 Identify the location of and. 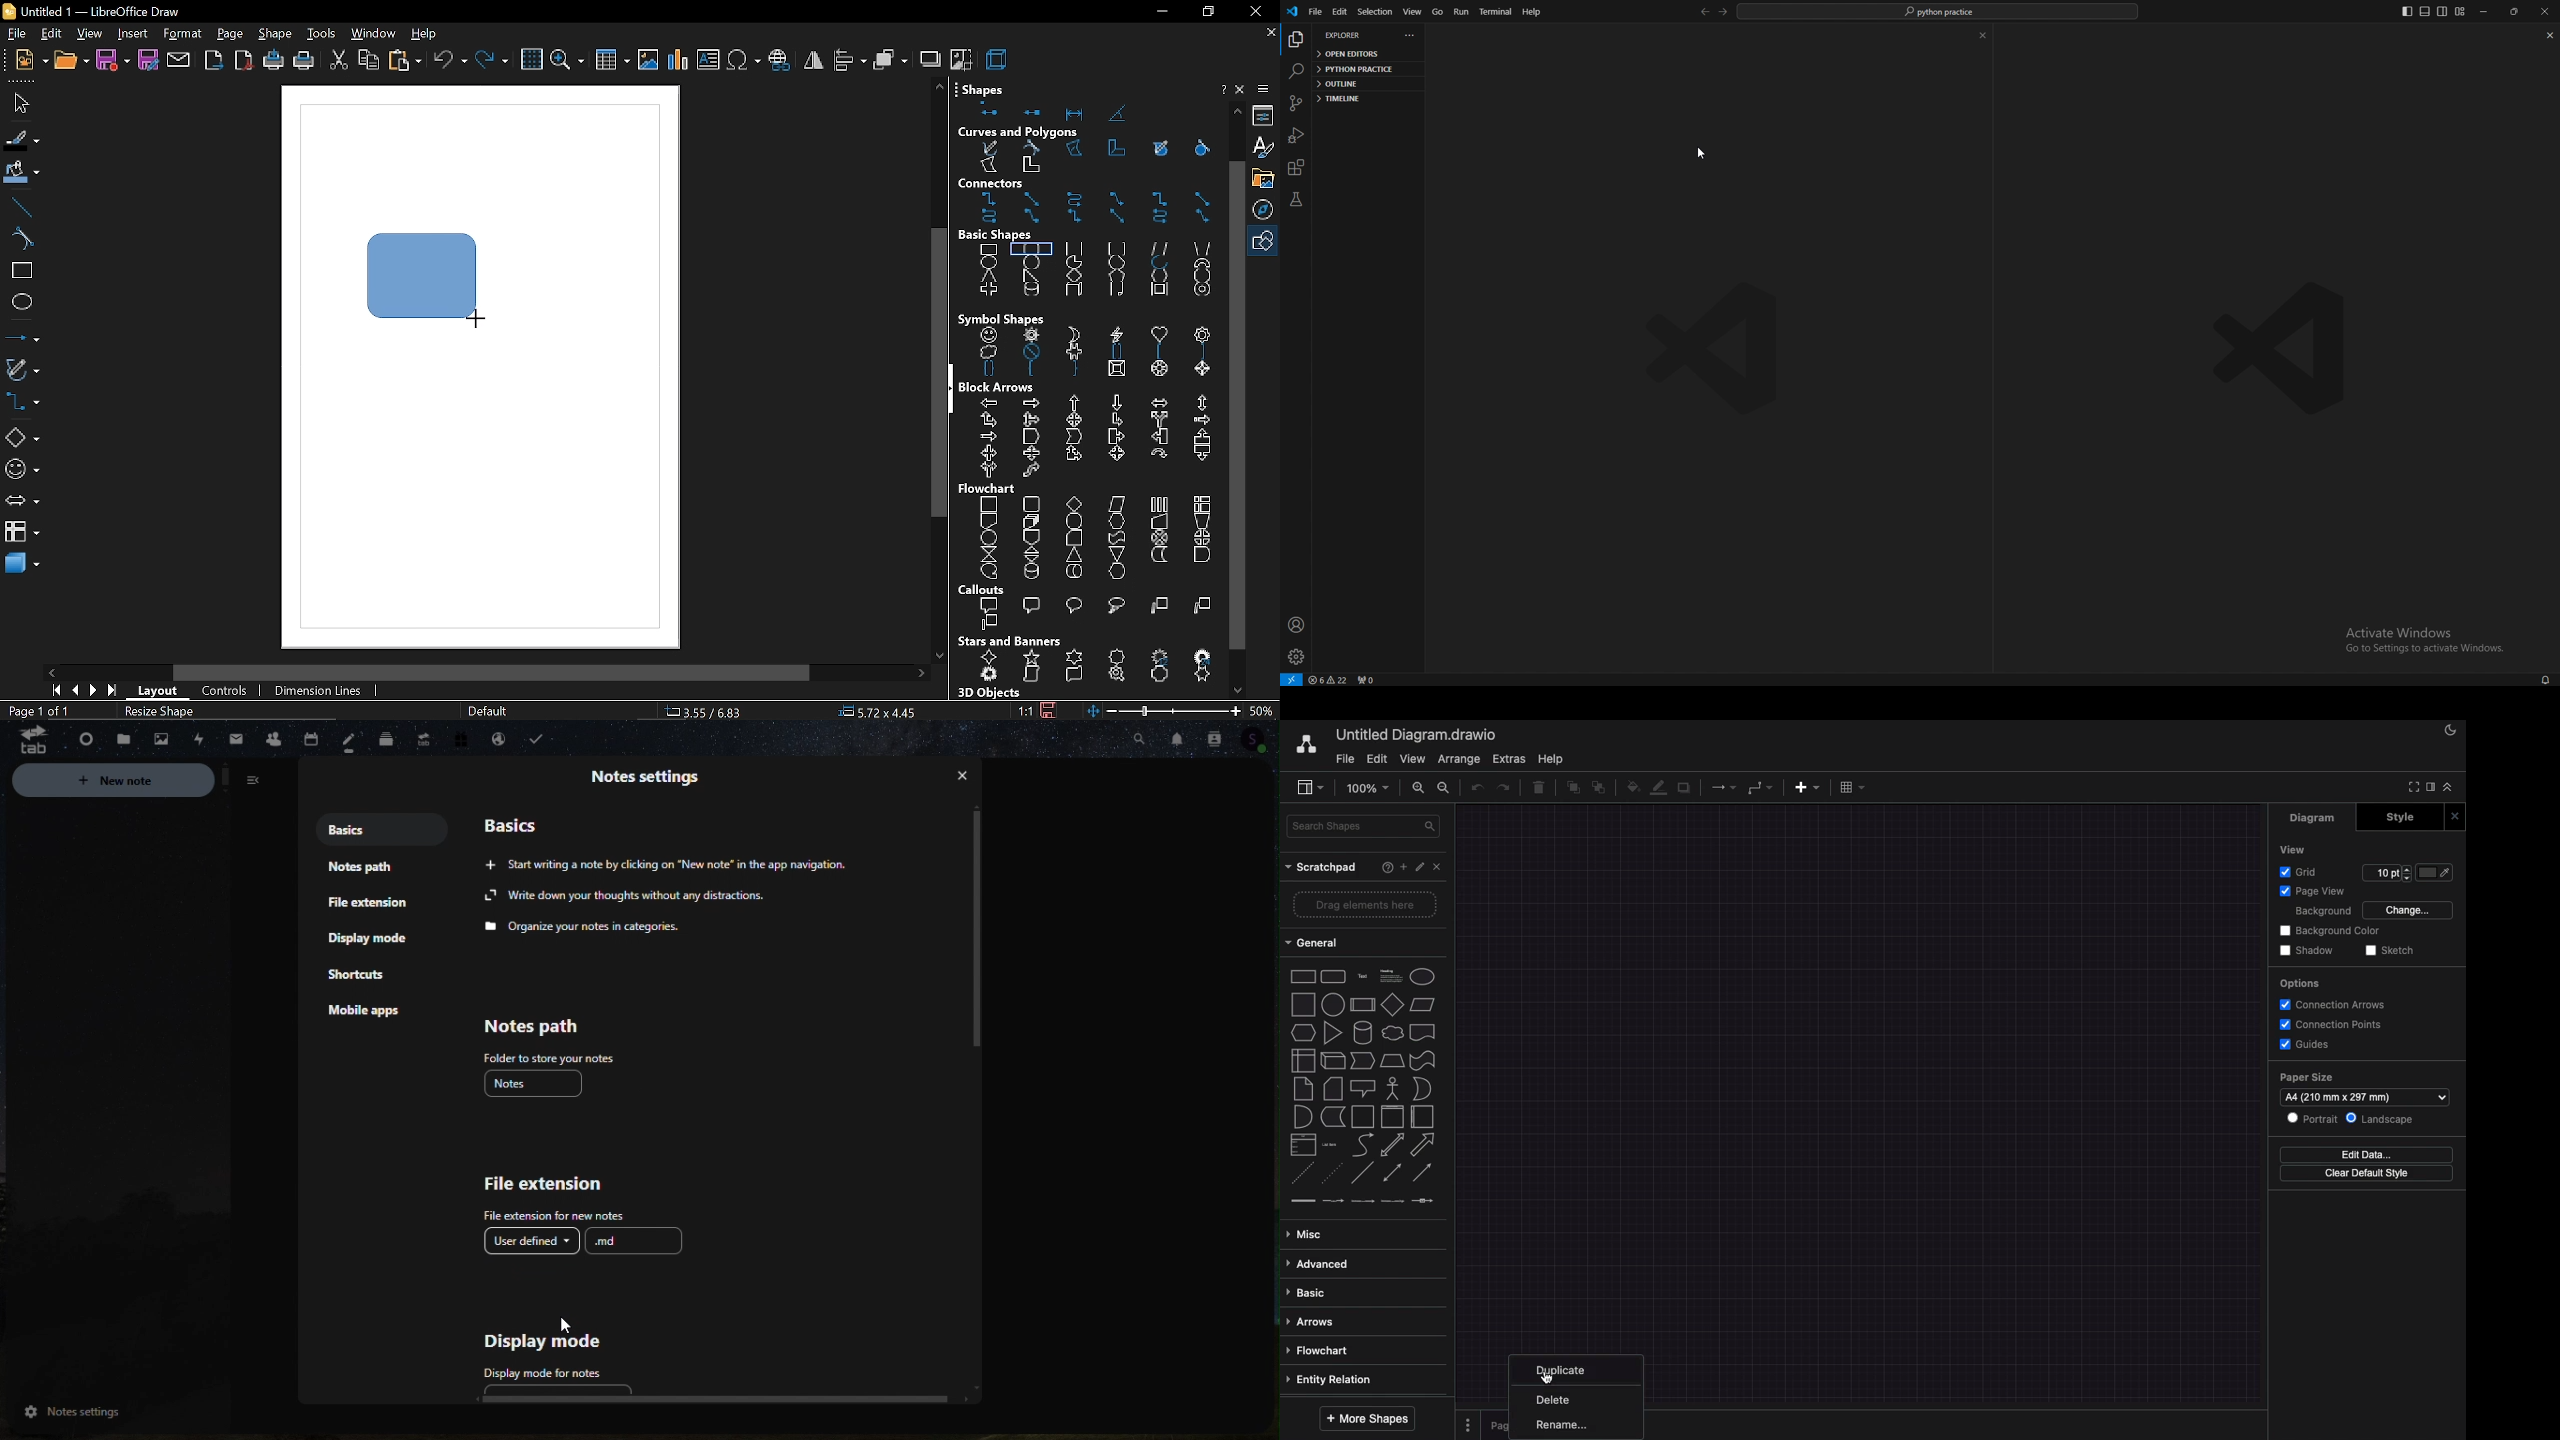
(1303, 1117).